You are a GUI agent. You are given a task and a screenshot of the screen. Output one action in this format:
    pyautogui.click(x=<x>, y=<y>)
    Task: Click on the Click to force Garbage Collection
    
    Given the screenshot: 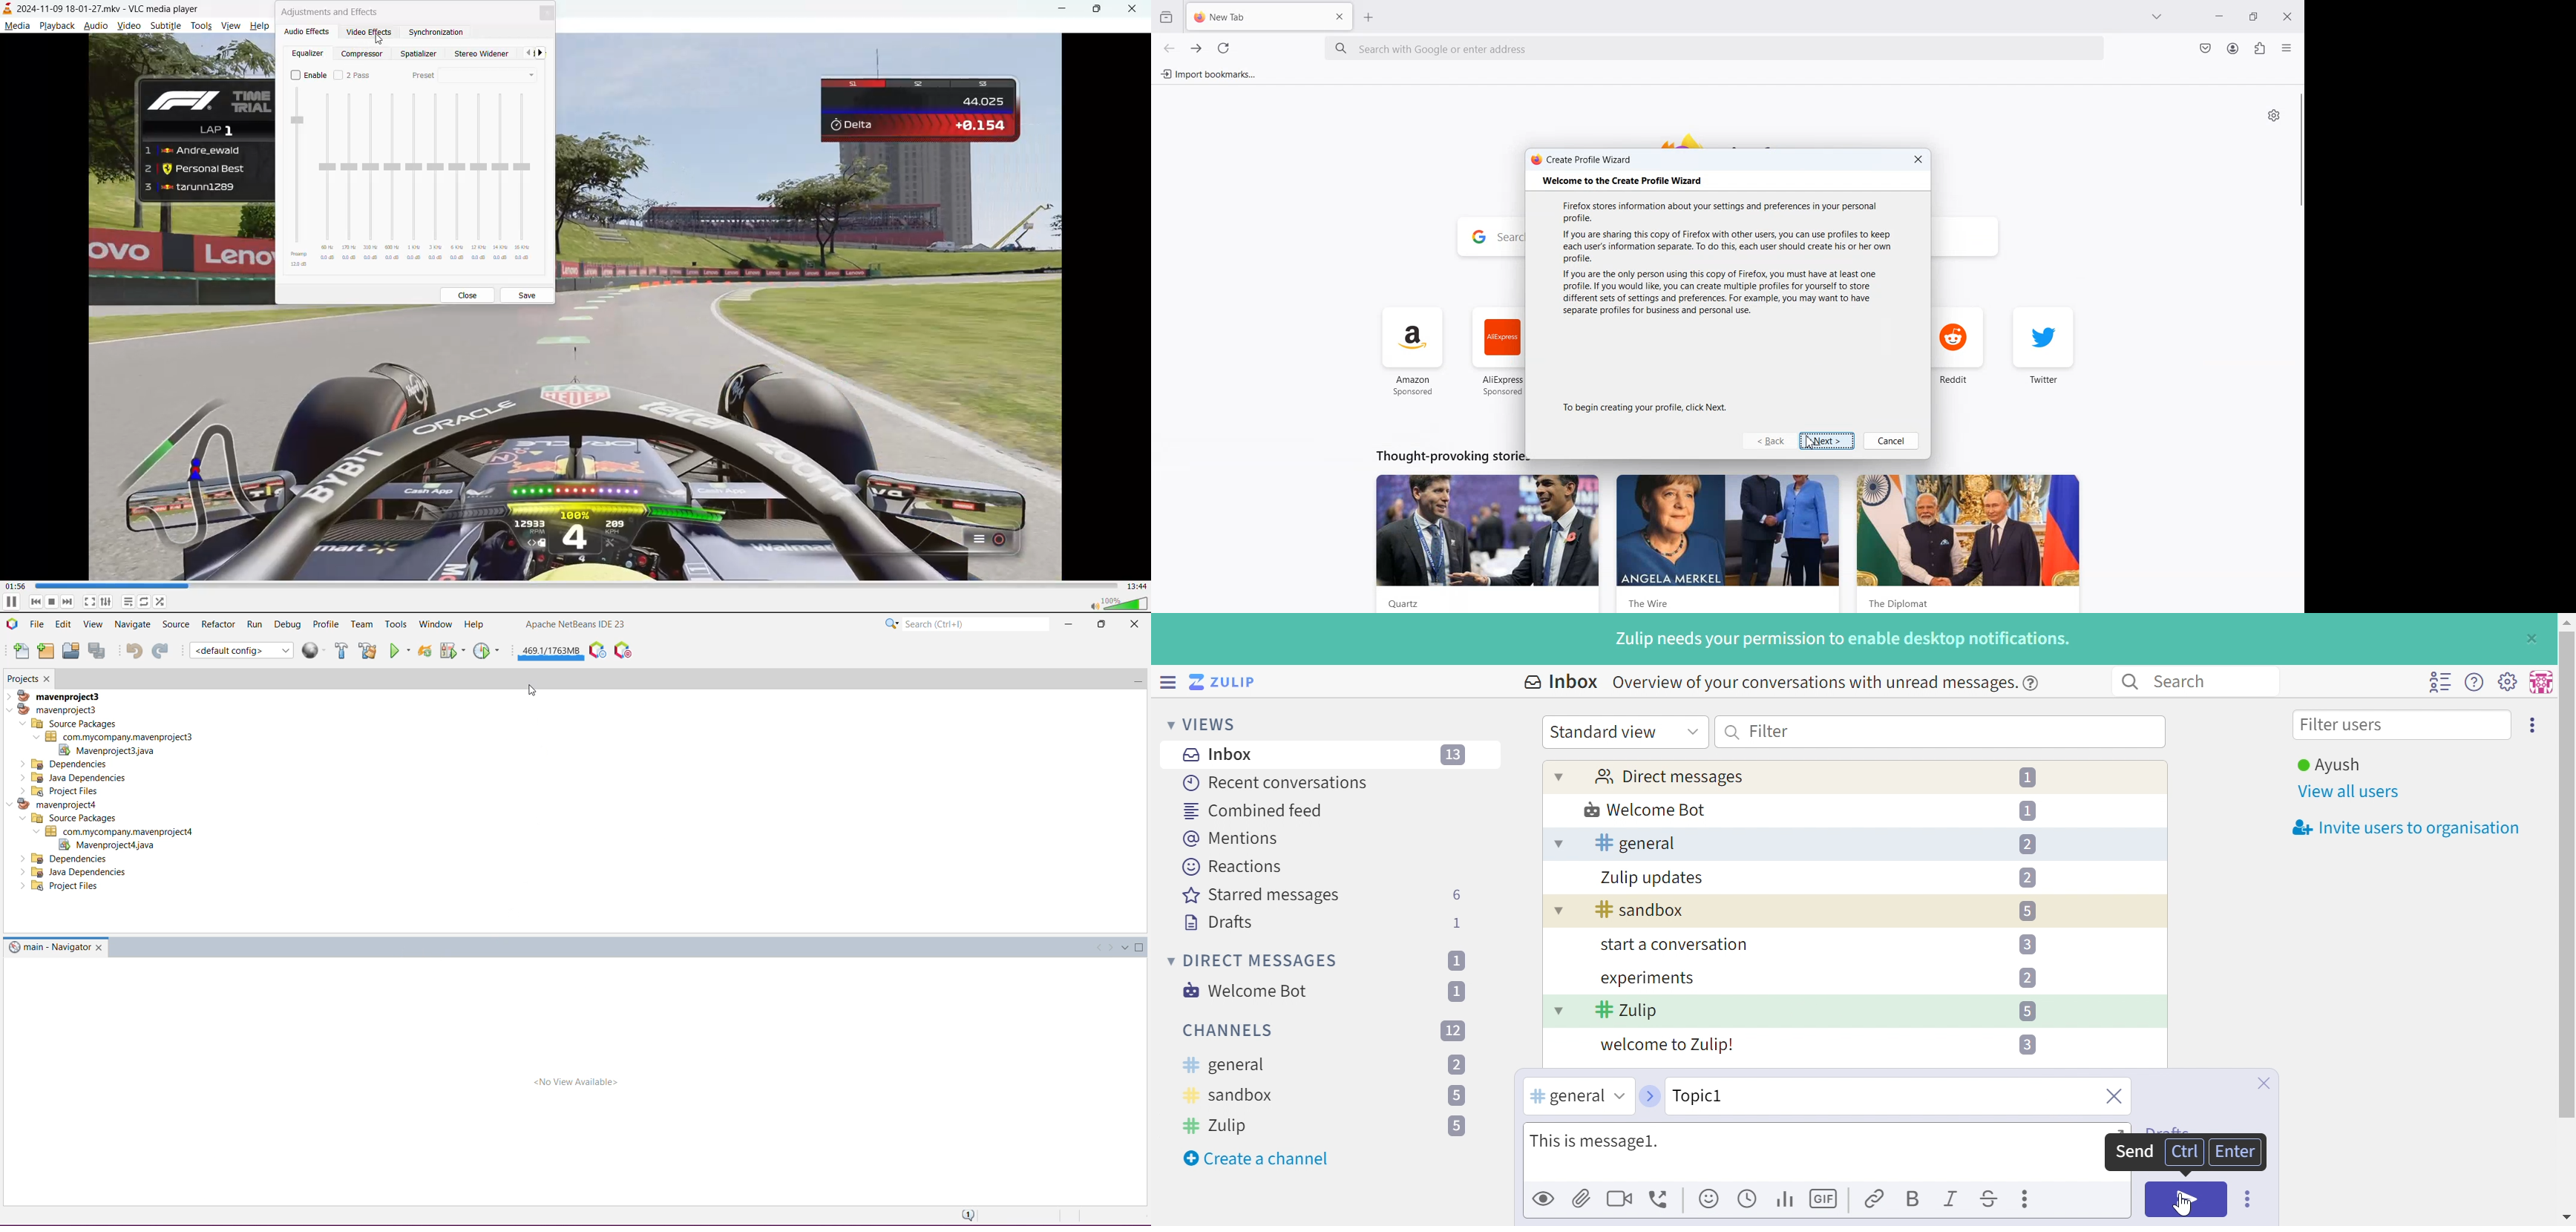 What is the action you would take?
    pyautogui.click(x=551, y=650)
    